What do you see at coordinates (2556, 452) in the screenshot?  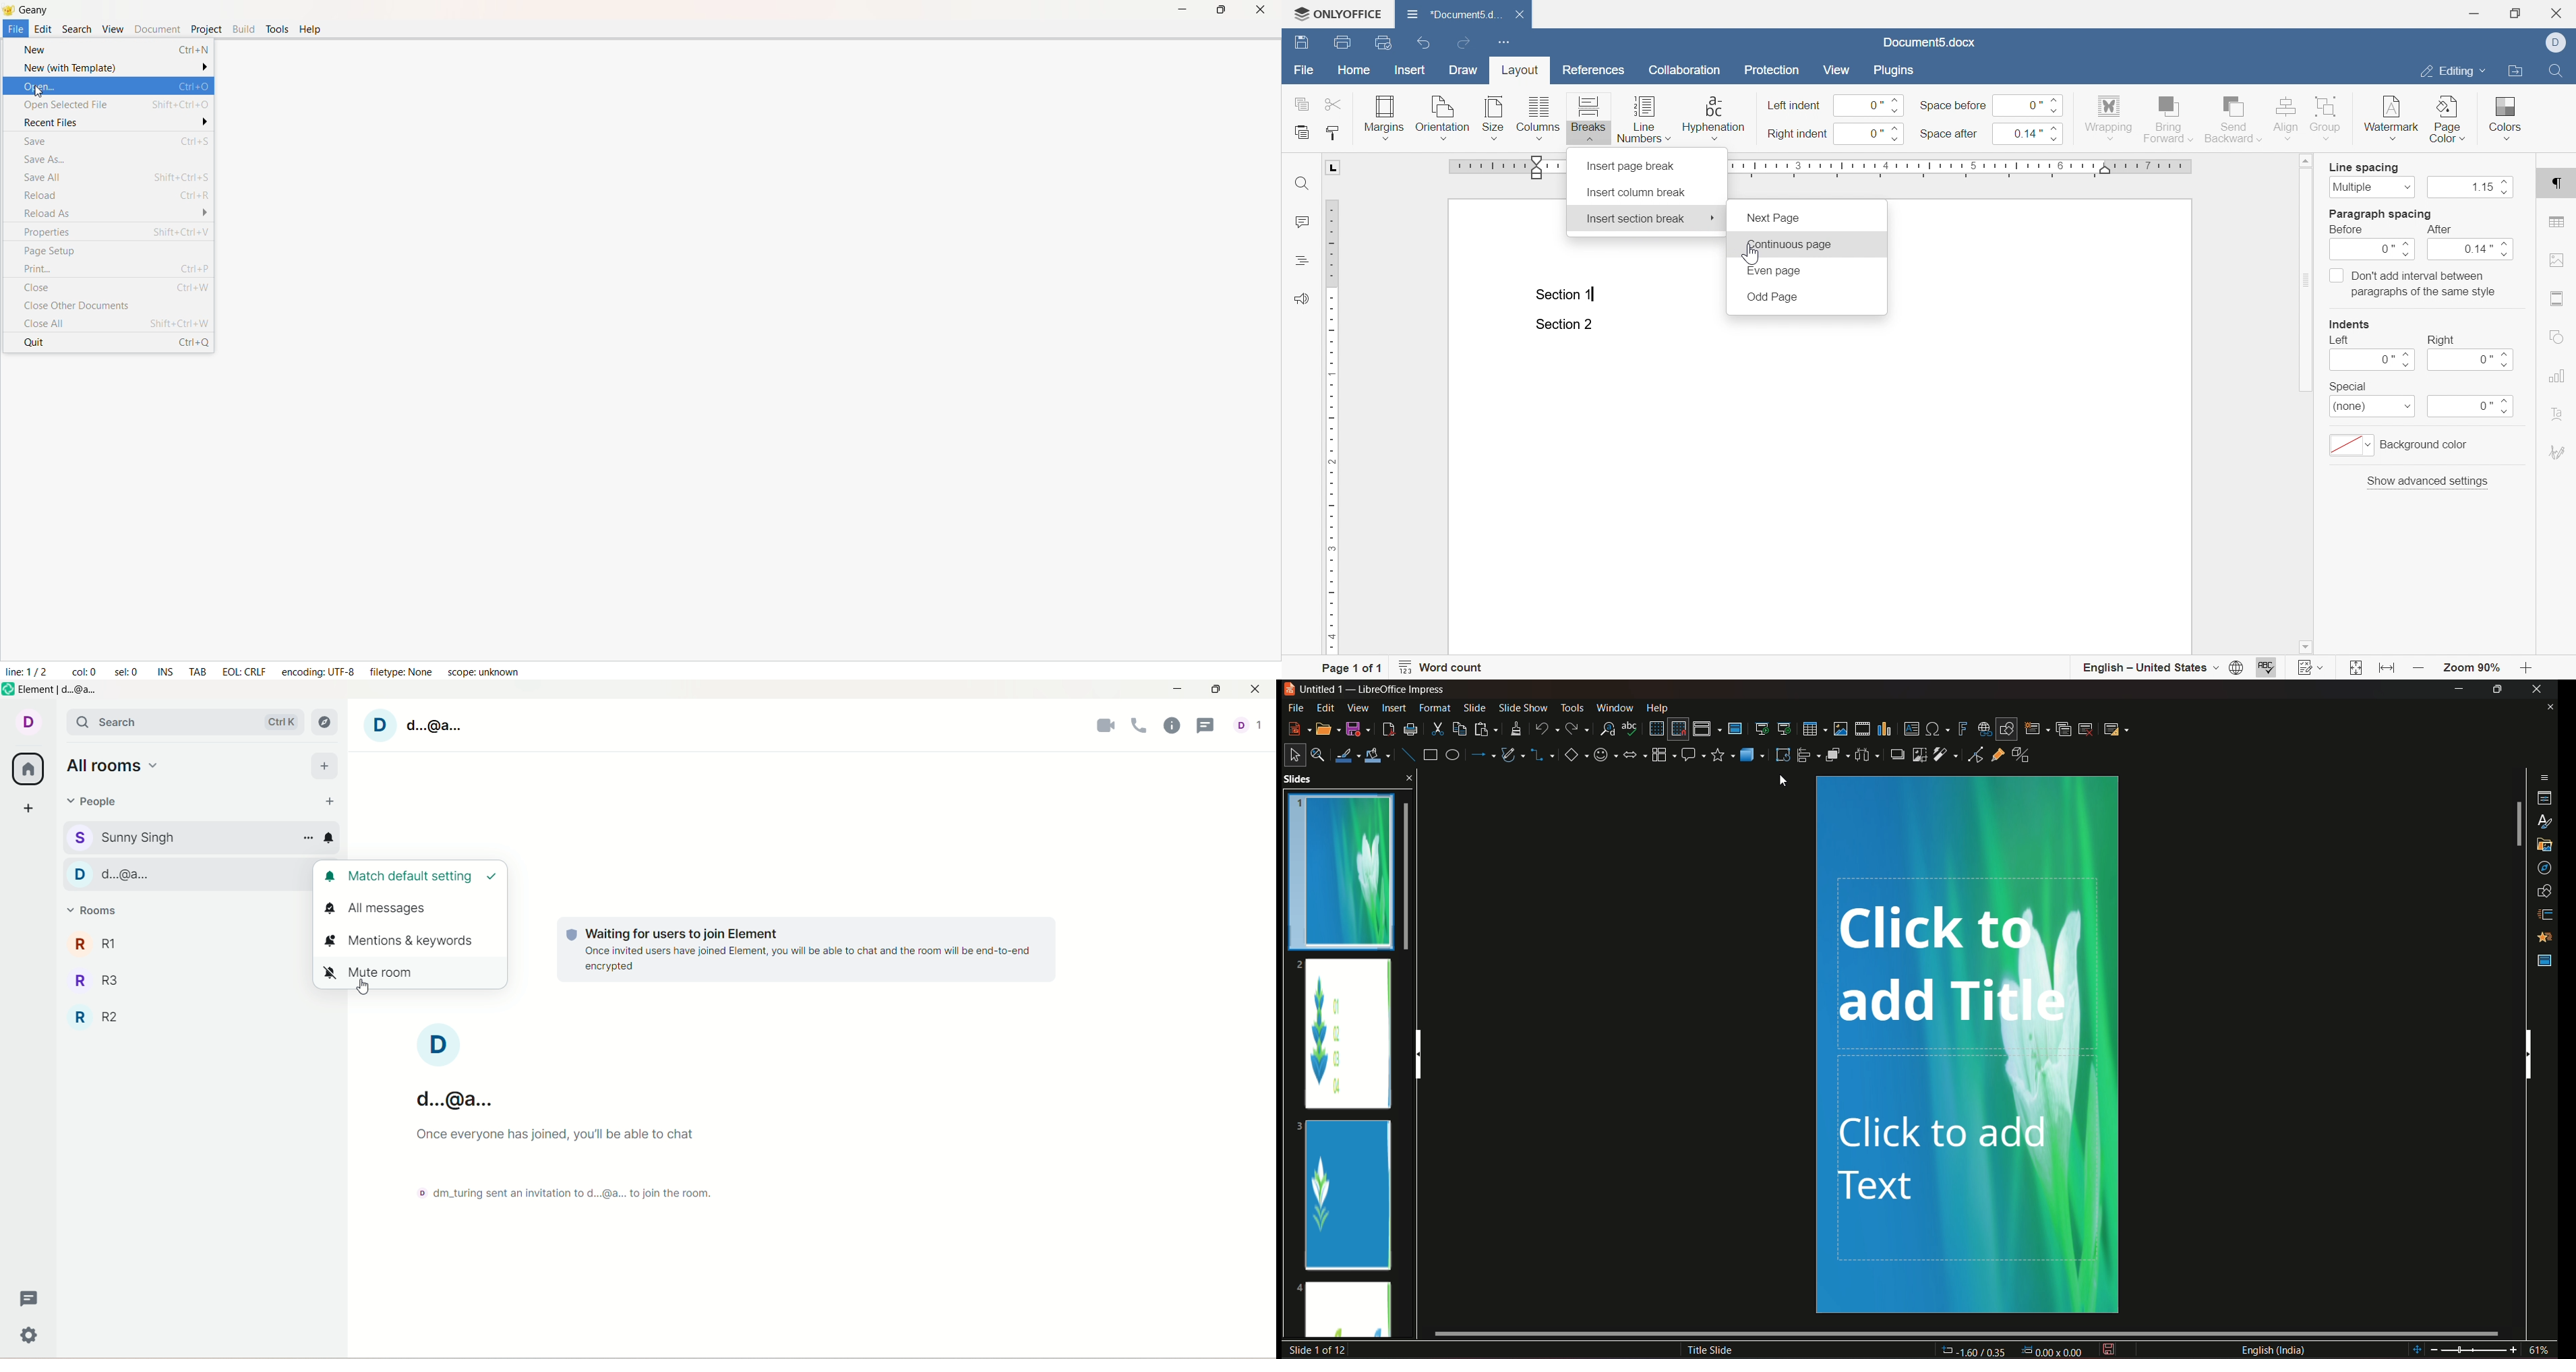 I see `signature settings` at bounding box center [2556, 452].